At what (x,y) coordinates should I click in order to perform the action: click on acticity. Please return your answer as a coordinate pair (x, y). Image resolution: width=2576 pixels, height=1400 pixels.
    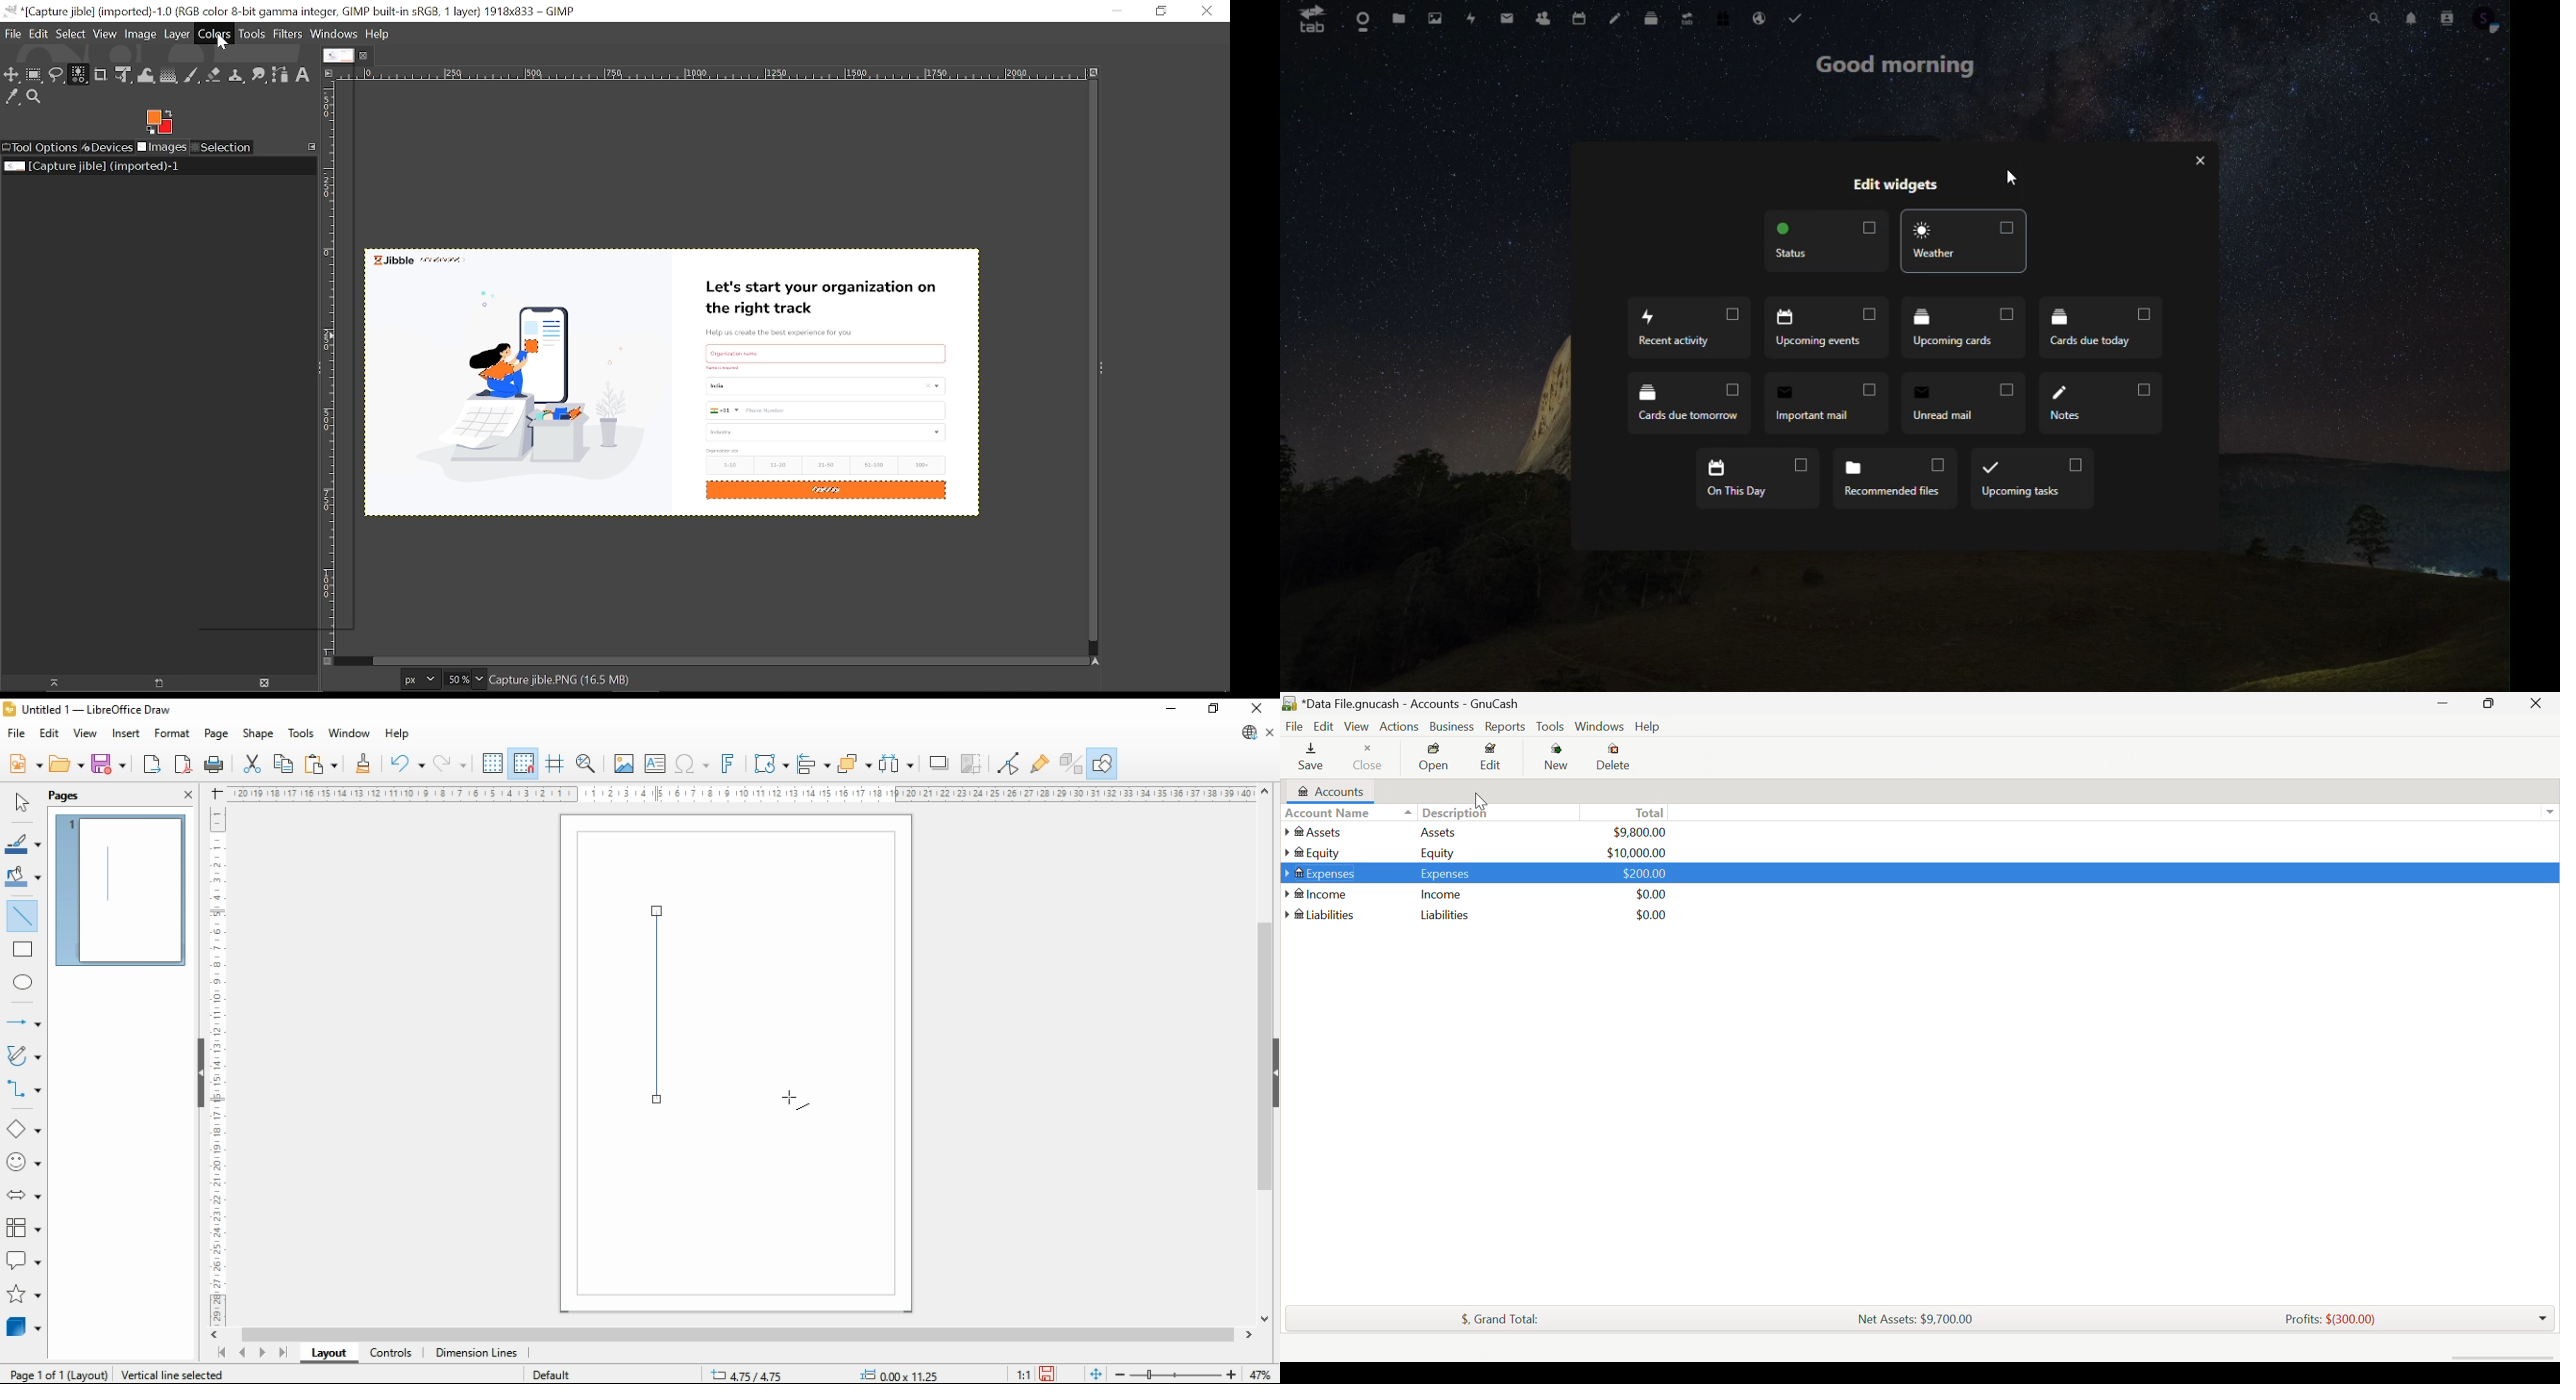
    Looking at the image, I should click on (1473, 20).